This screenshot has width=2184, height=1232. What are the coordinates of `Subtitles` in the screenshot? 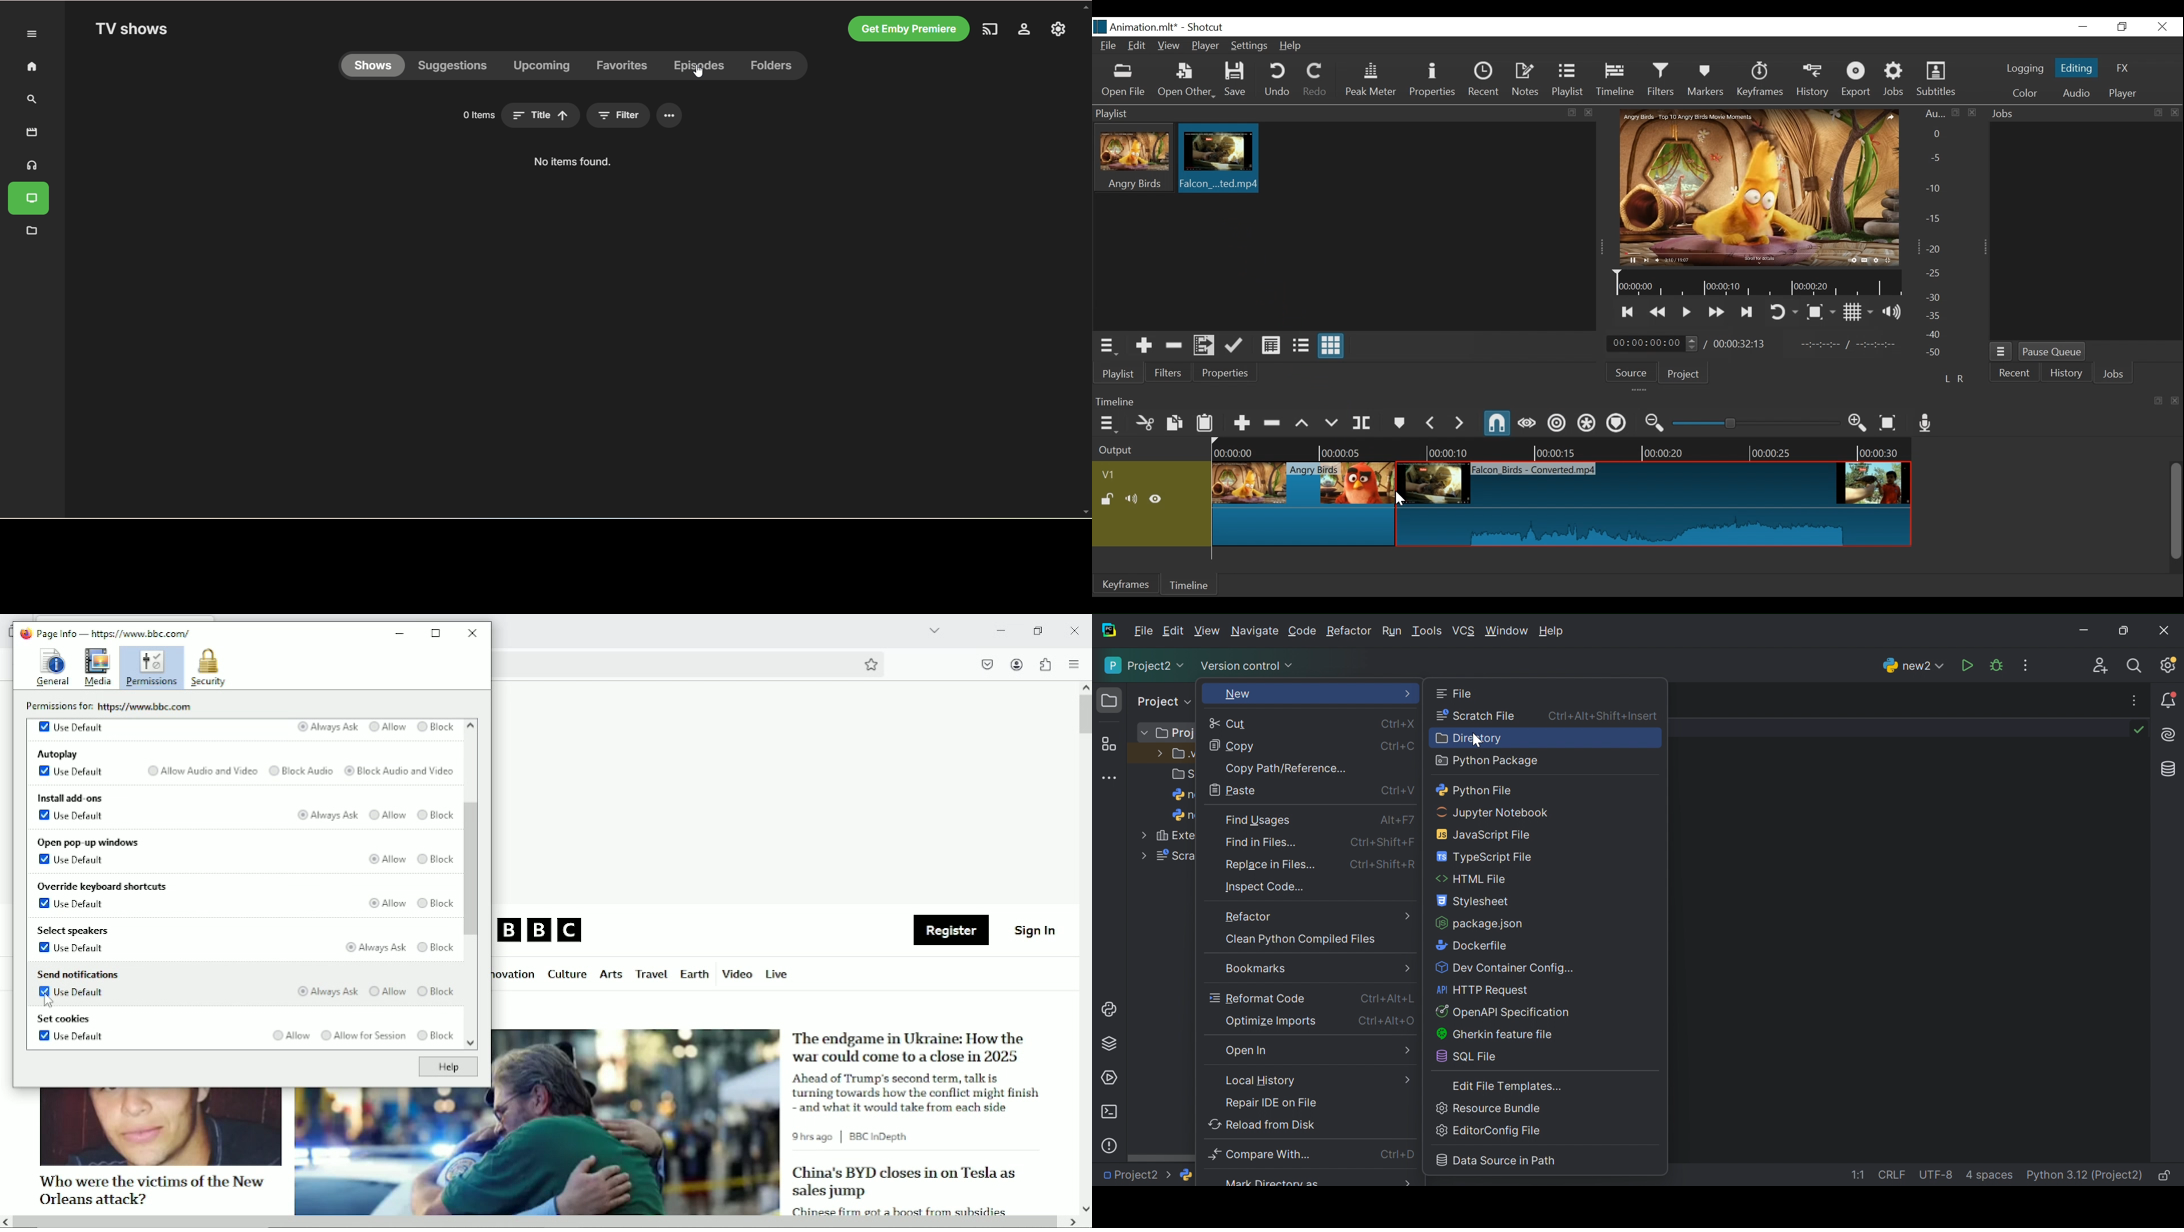 It's located at (1939, 79).